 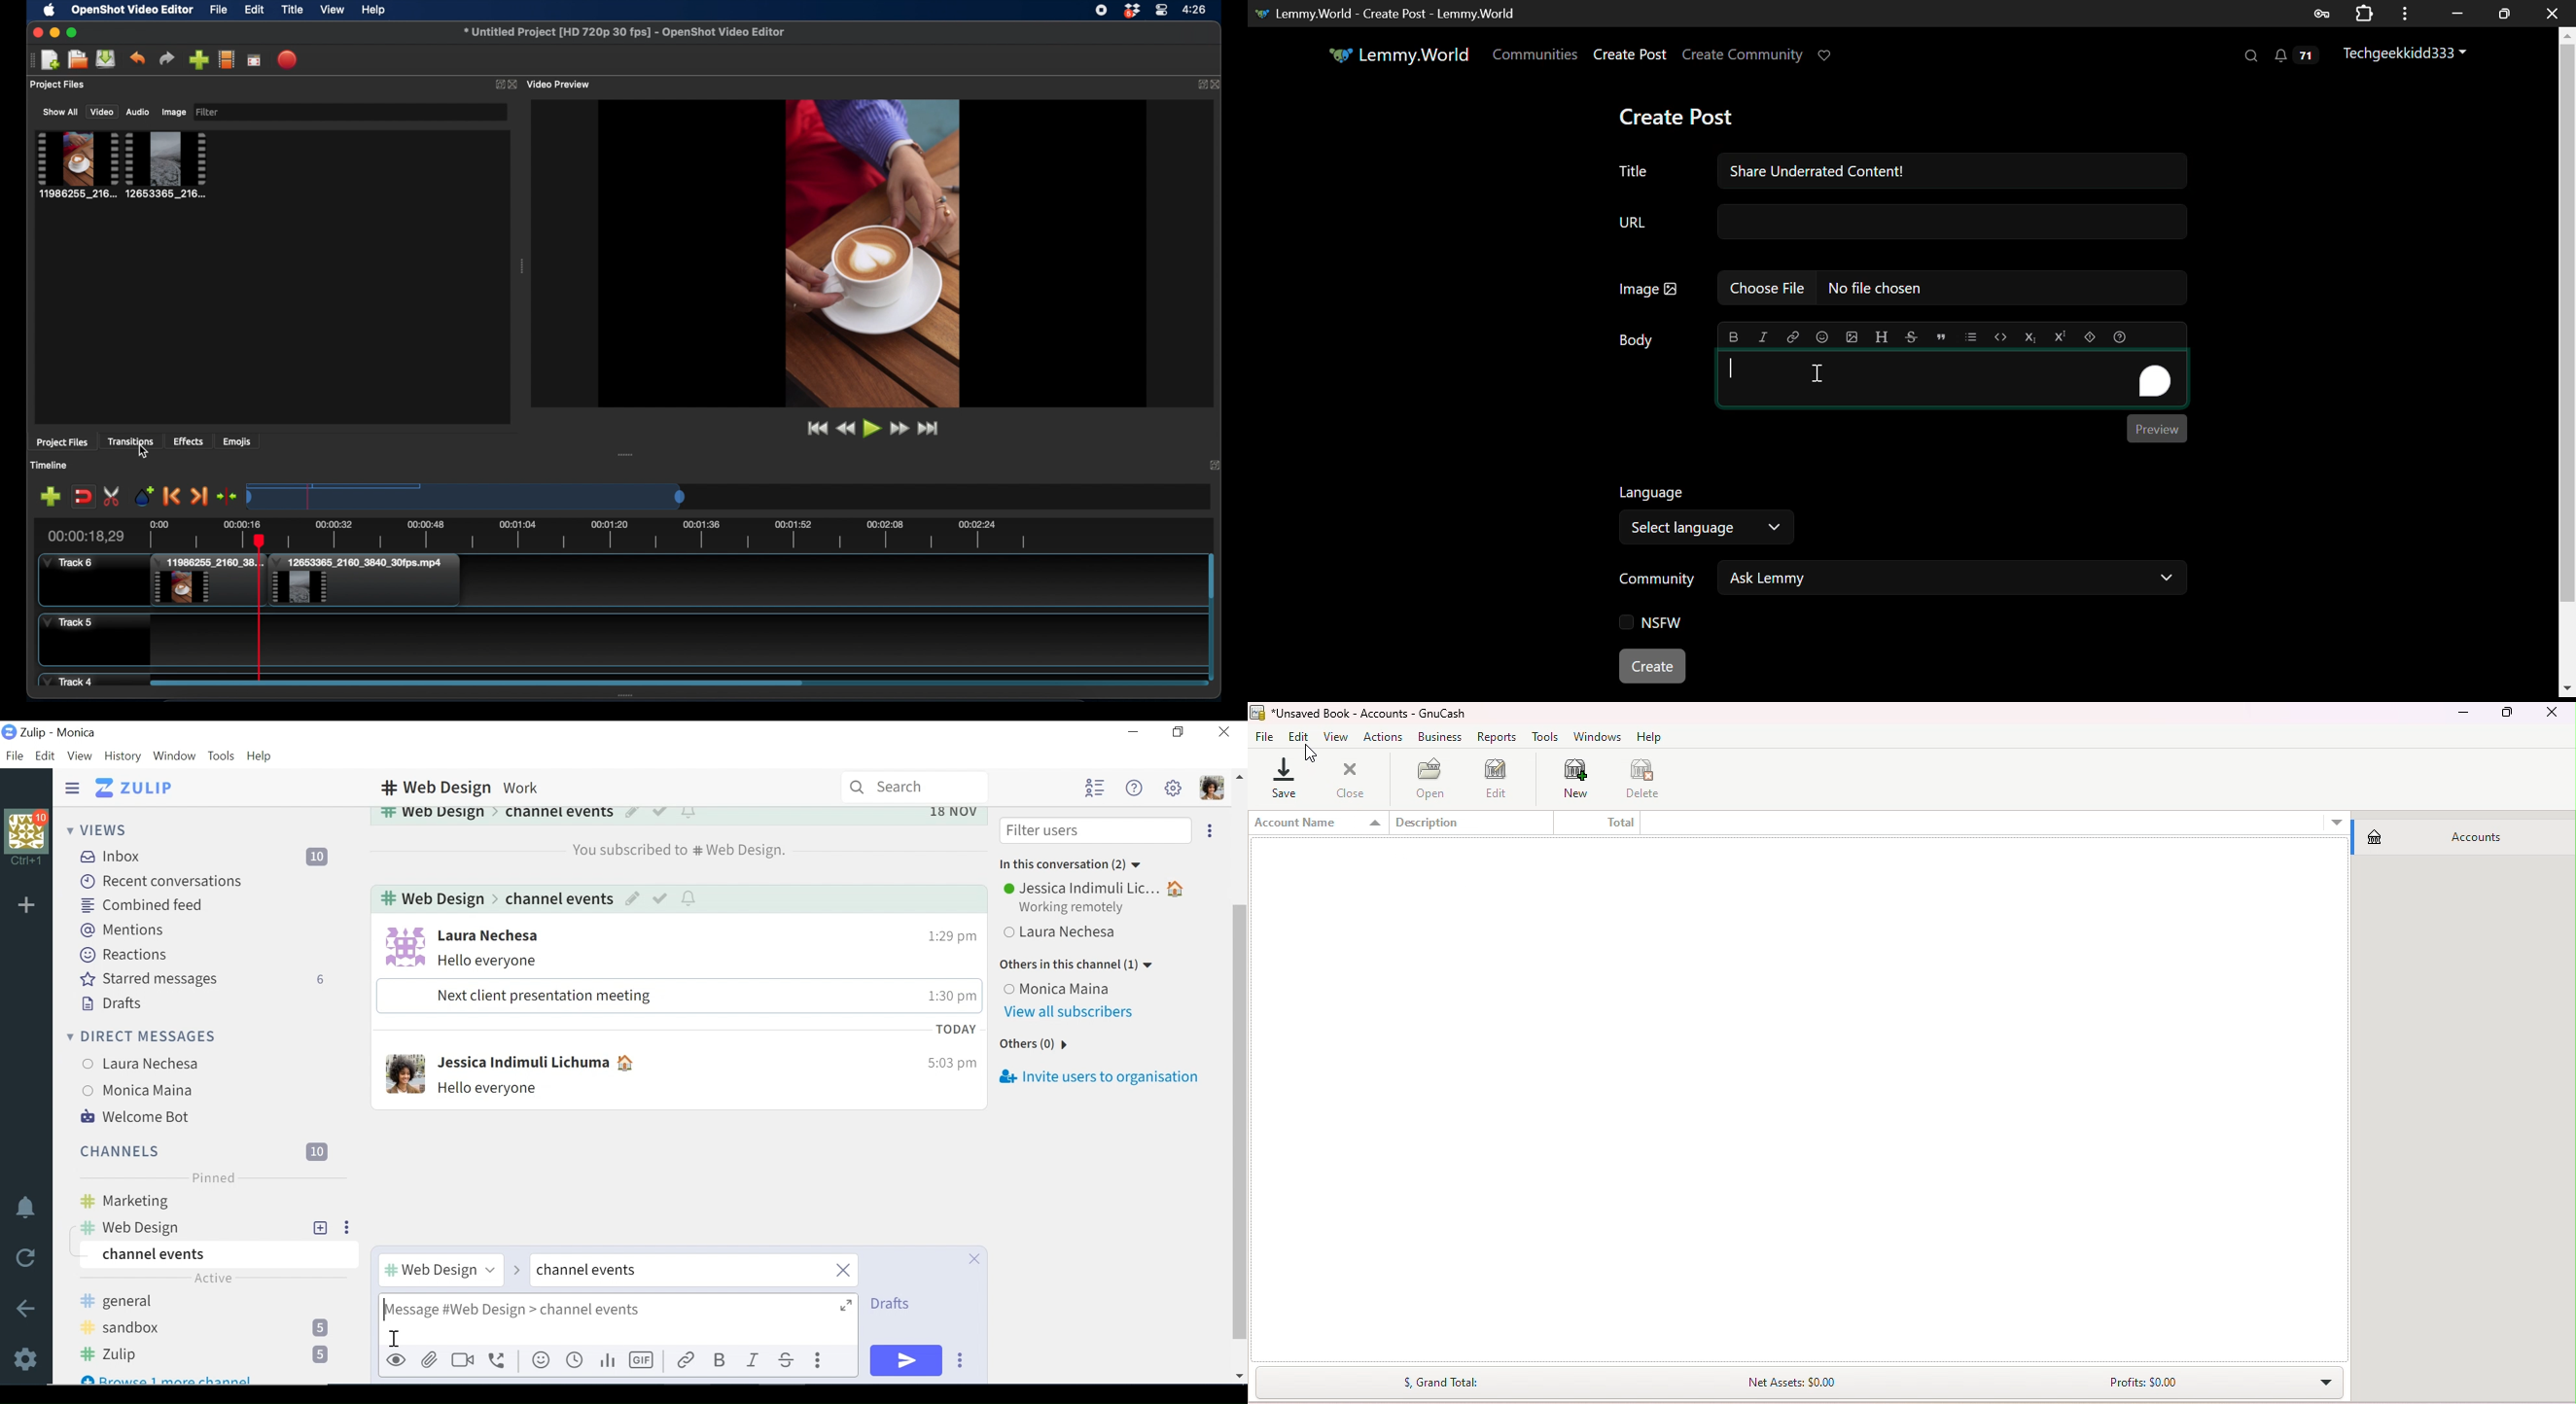 I want to click on Community: ask Lemmy, so click(x=1900, y=582).